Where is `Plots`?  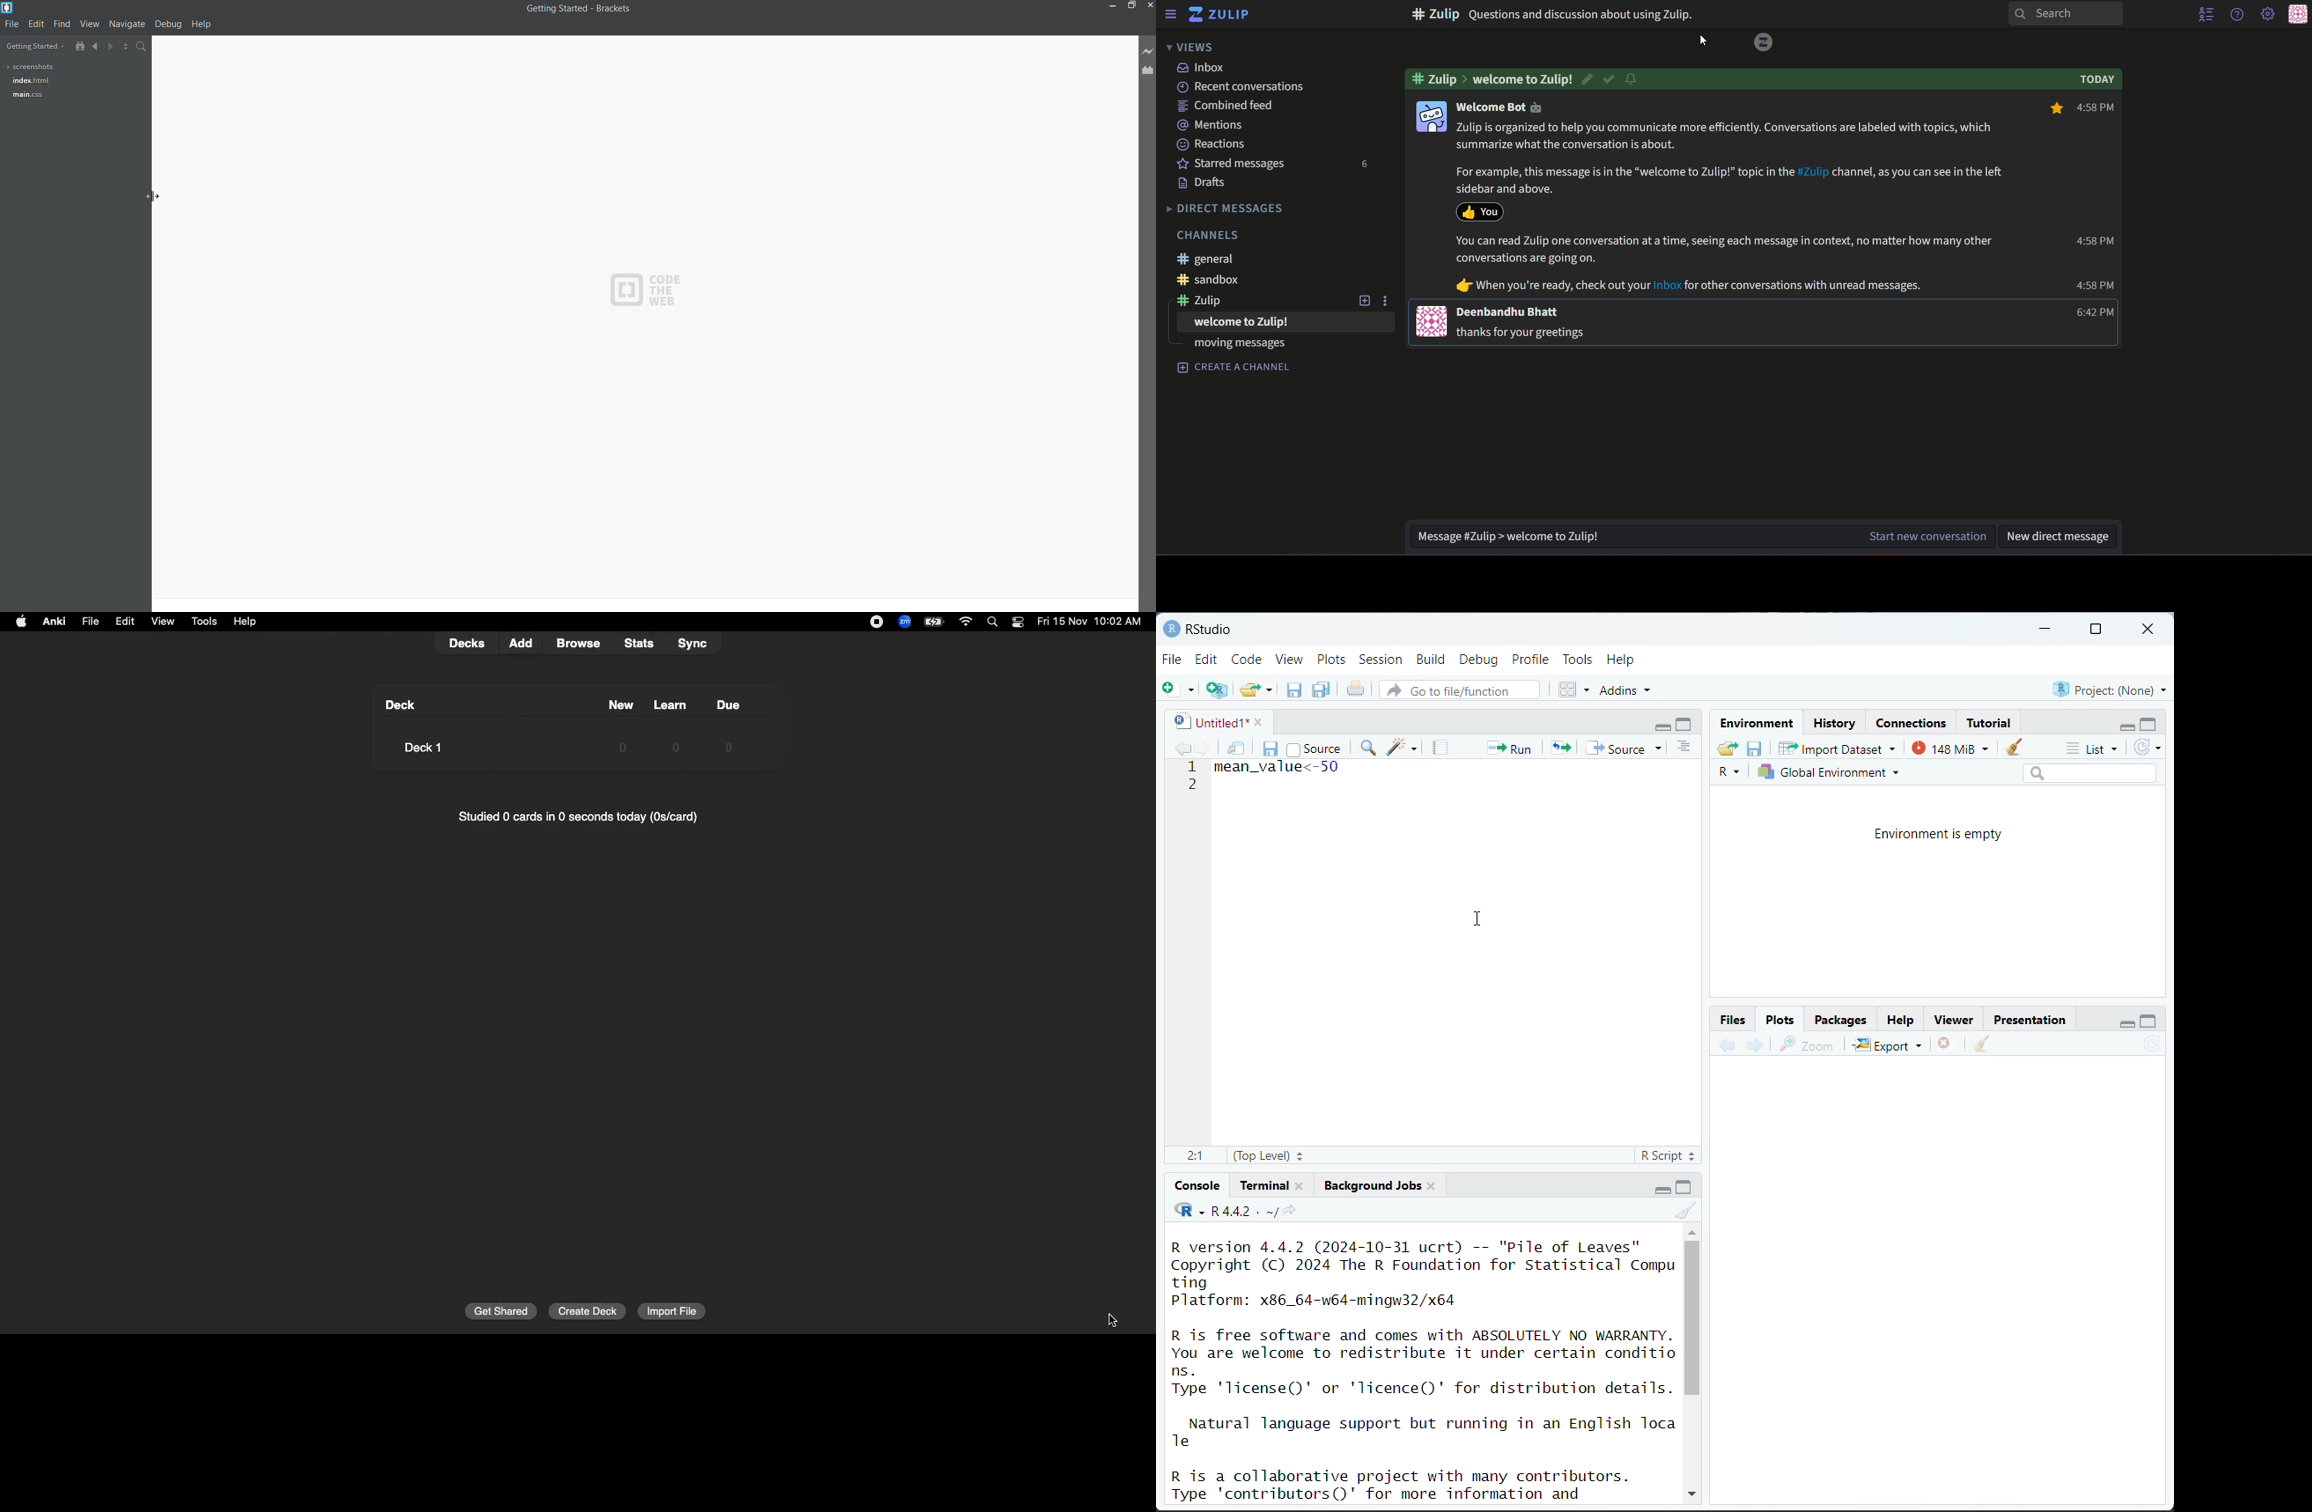 Plots is located at coordinates (1332, 659).